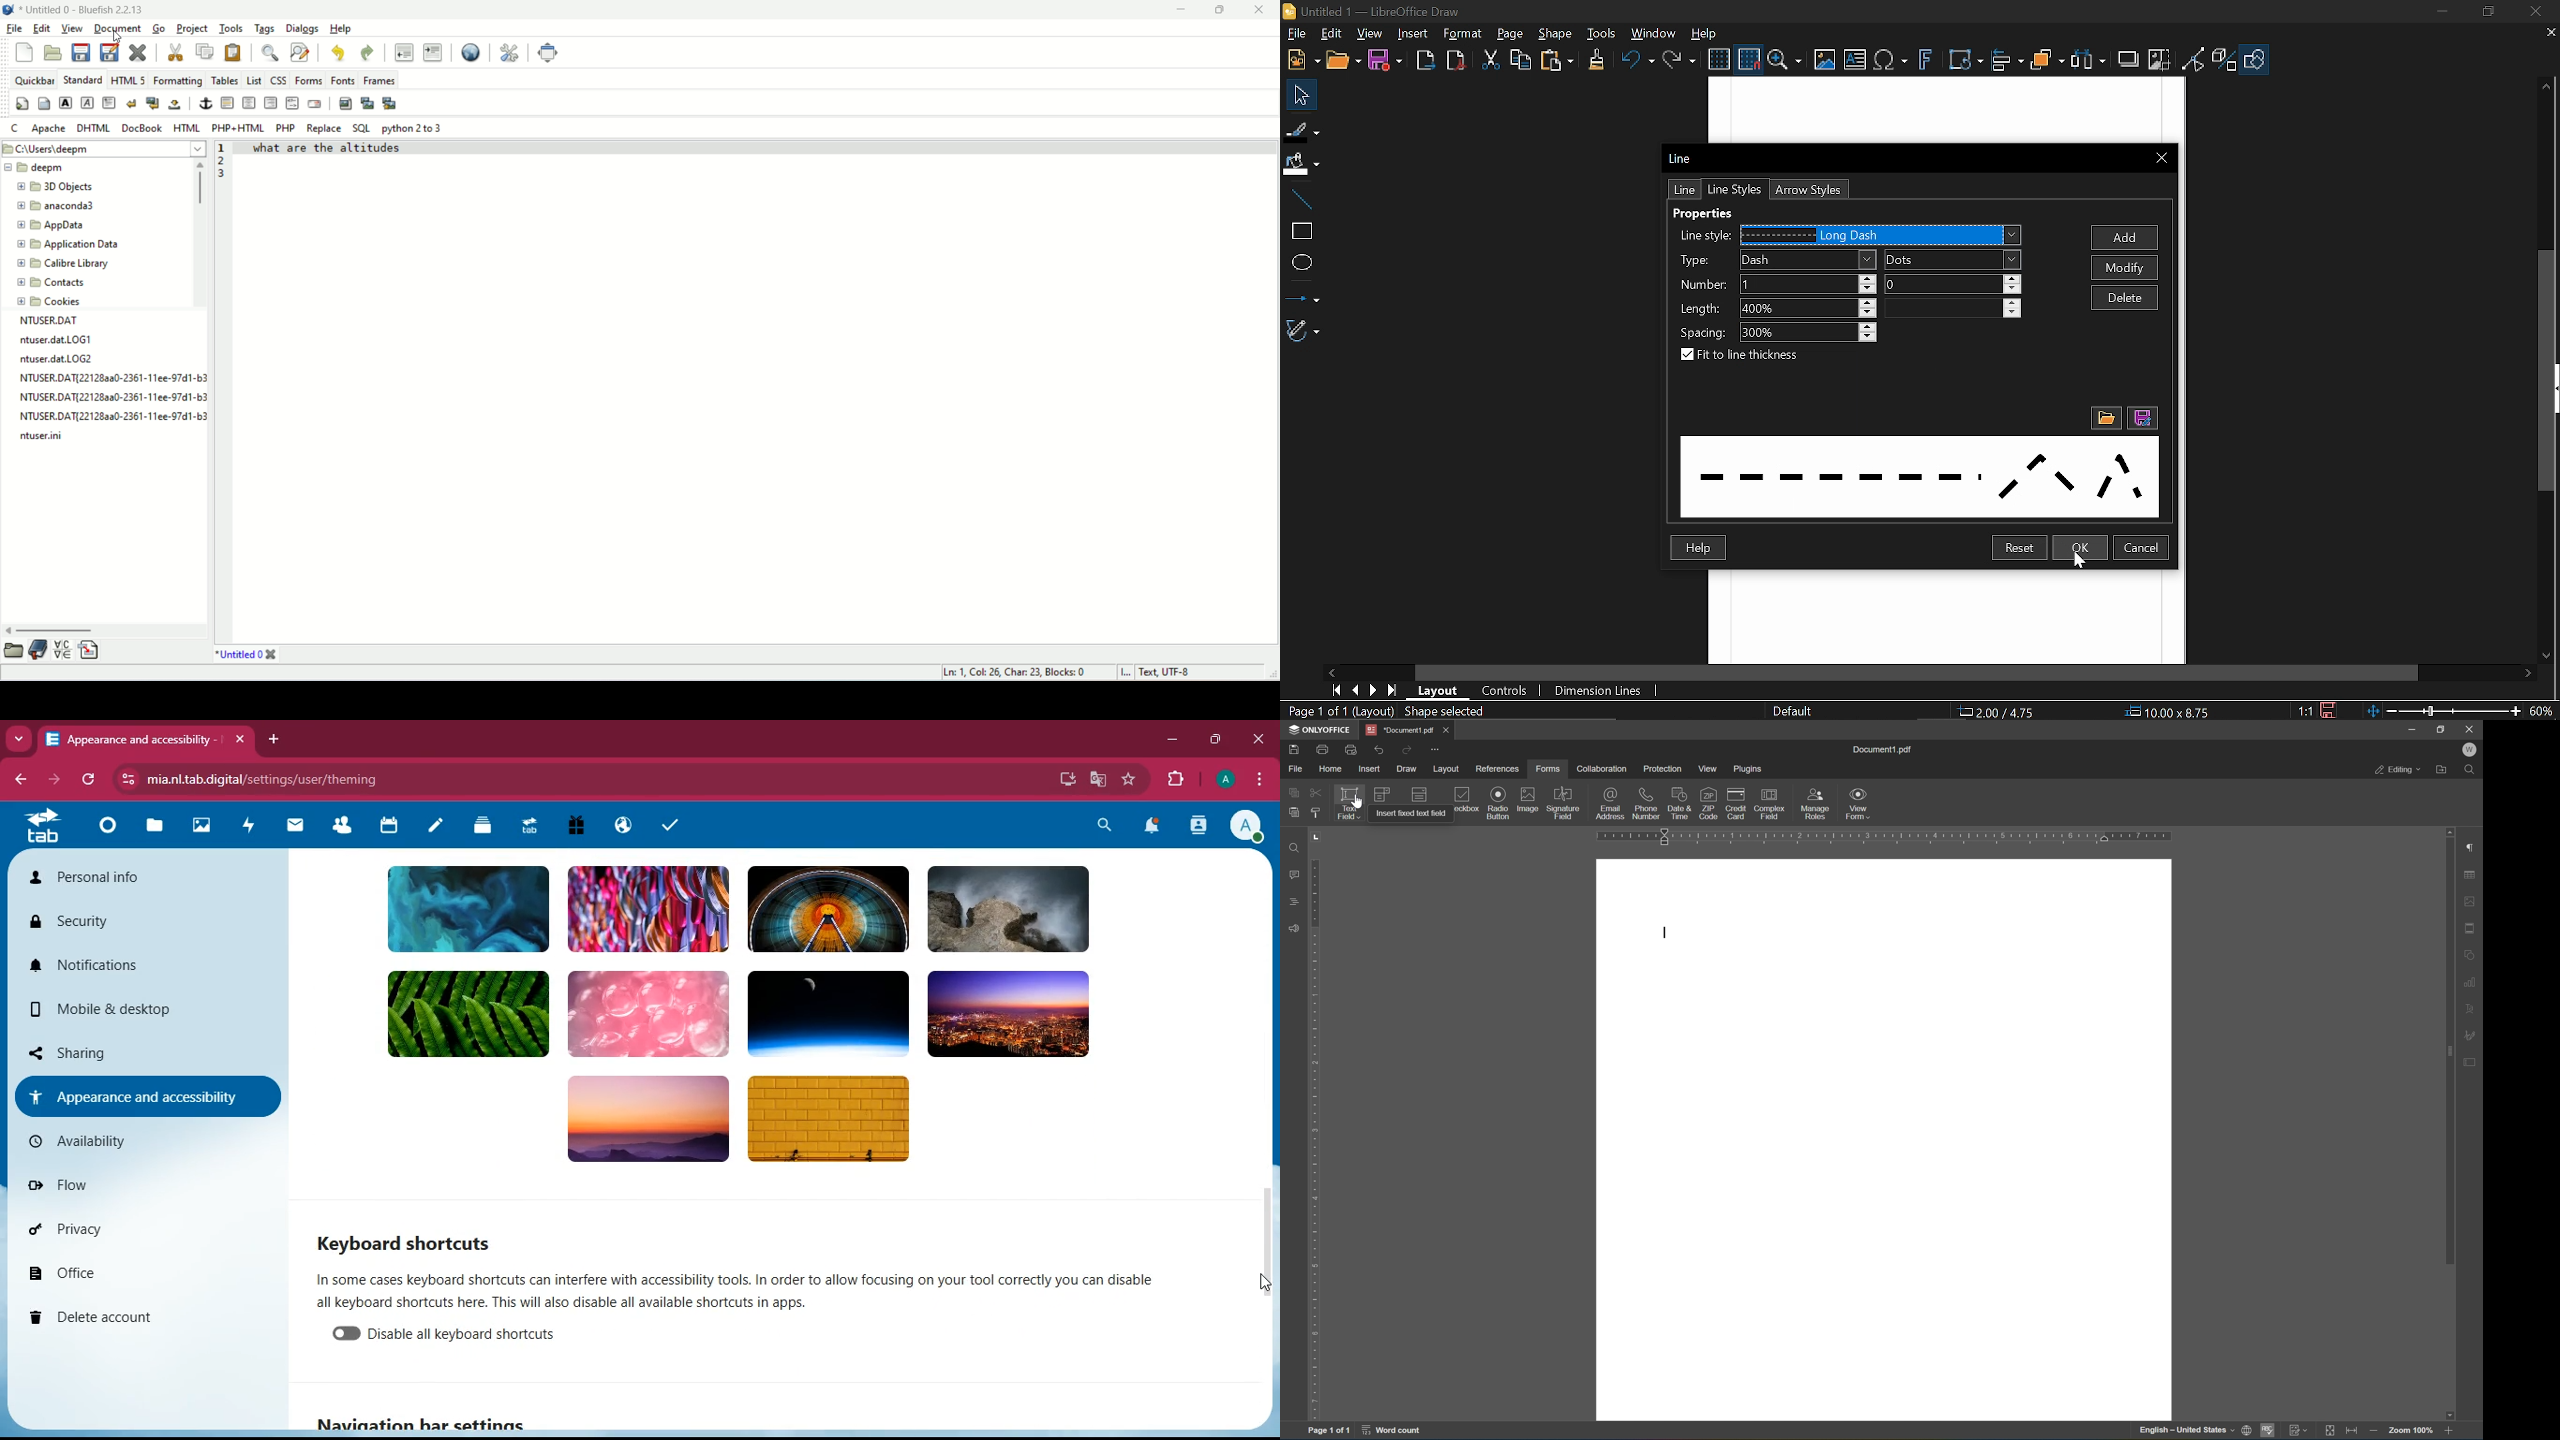 The image size is (2576, 1456). I want to click on File, so click(2105, 419).